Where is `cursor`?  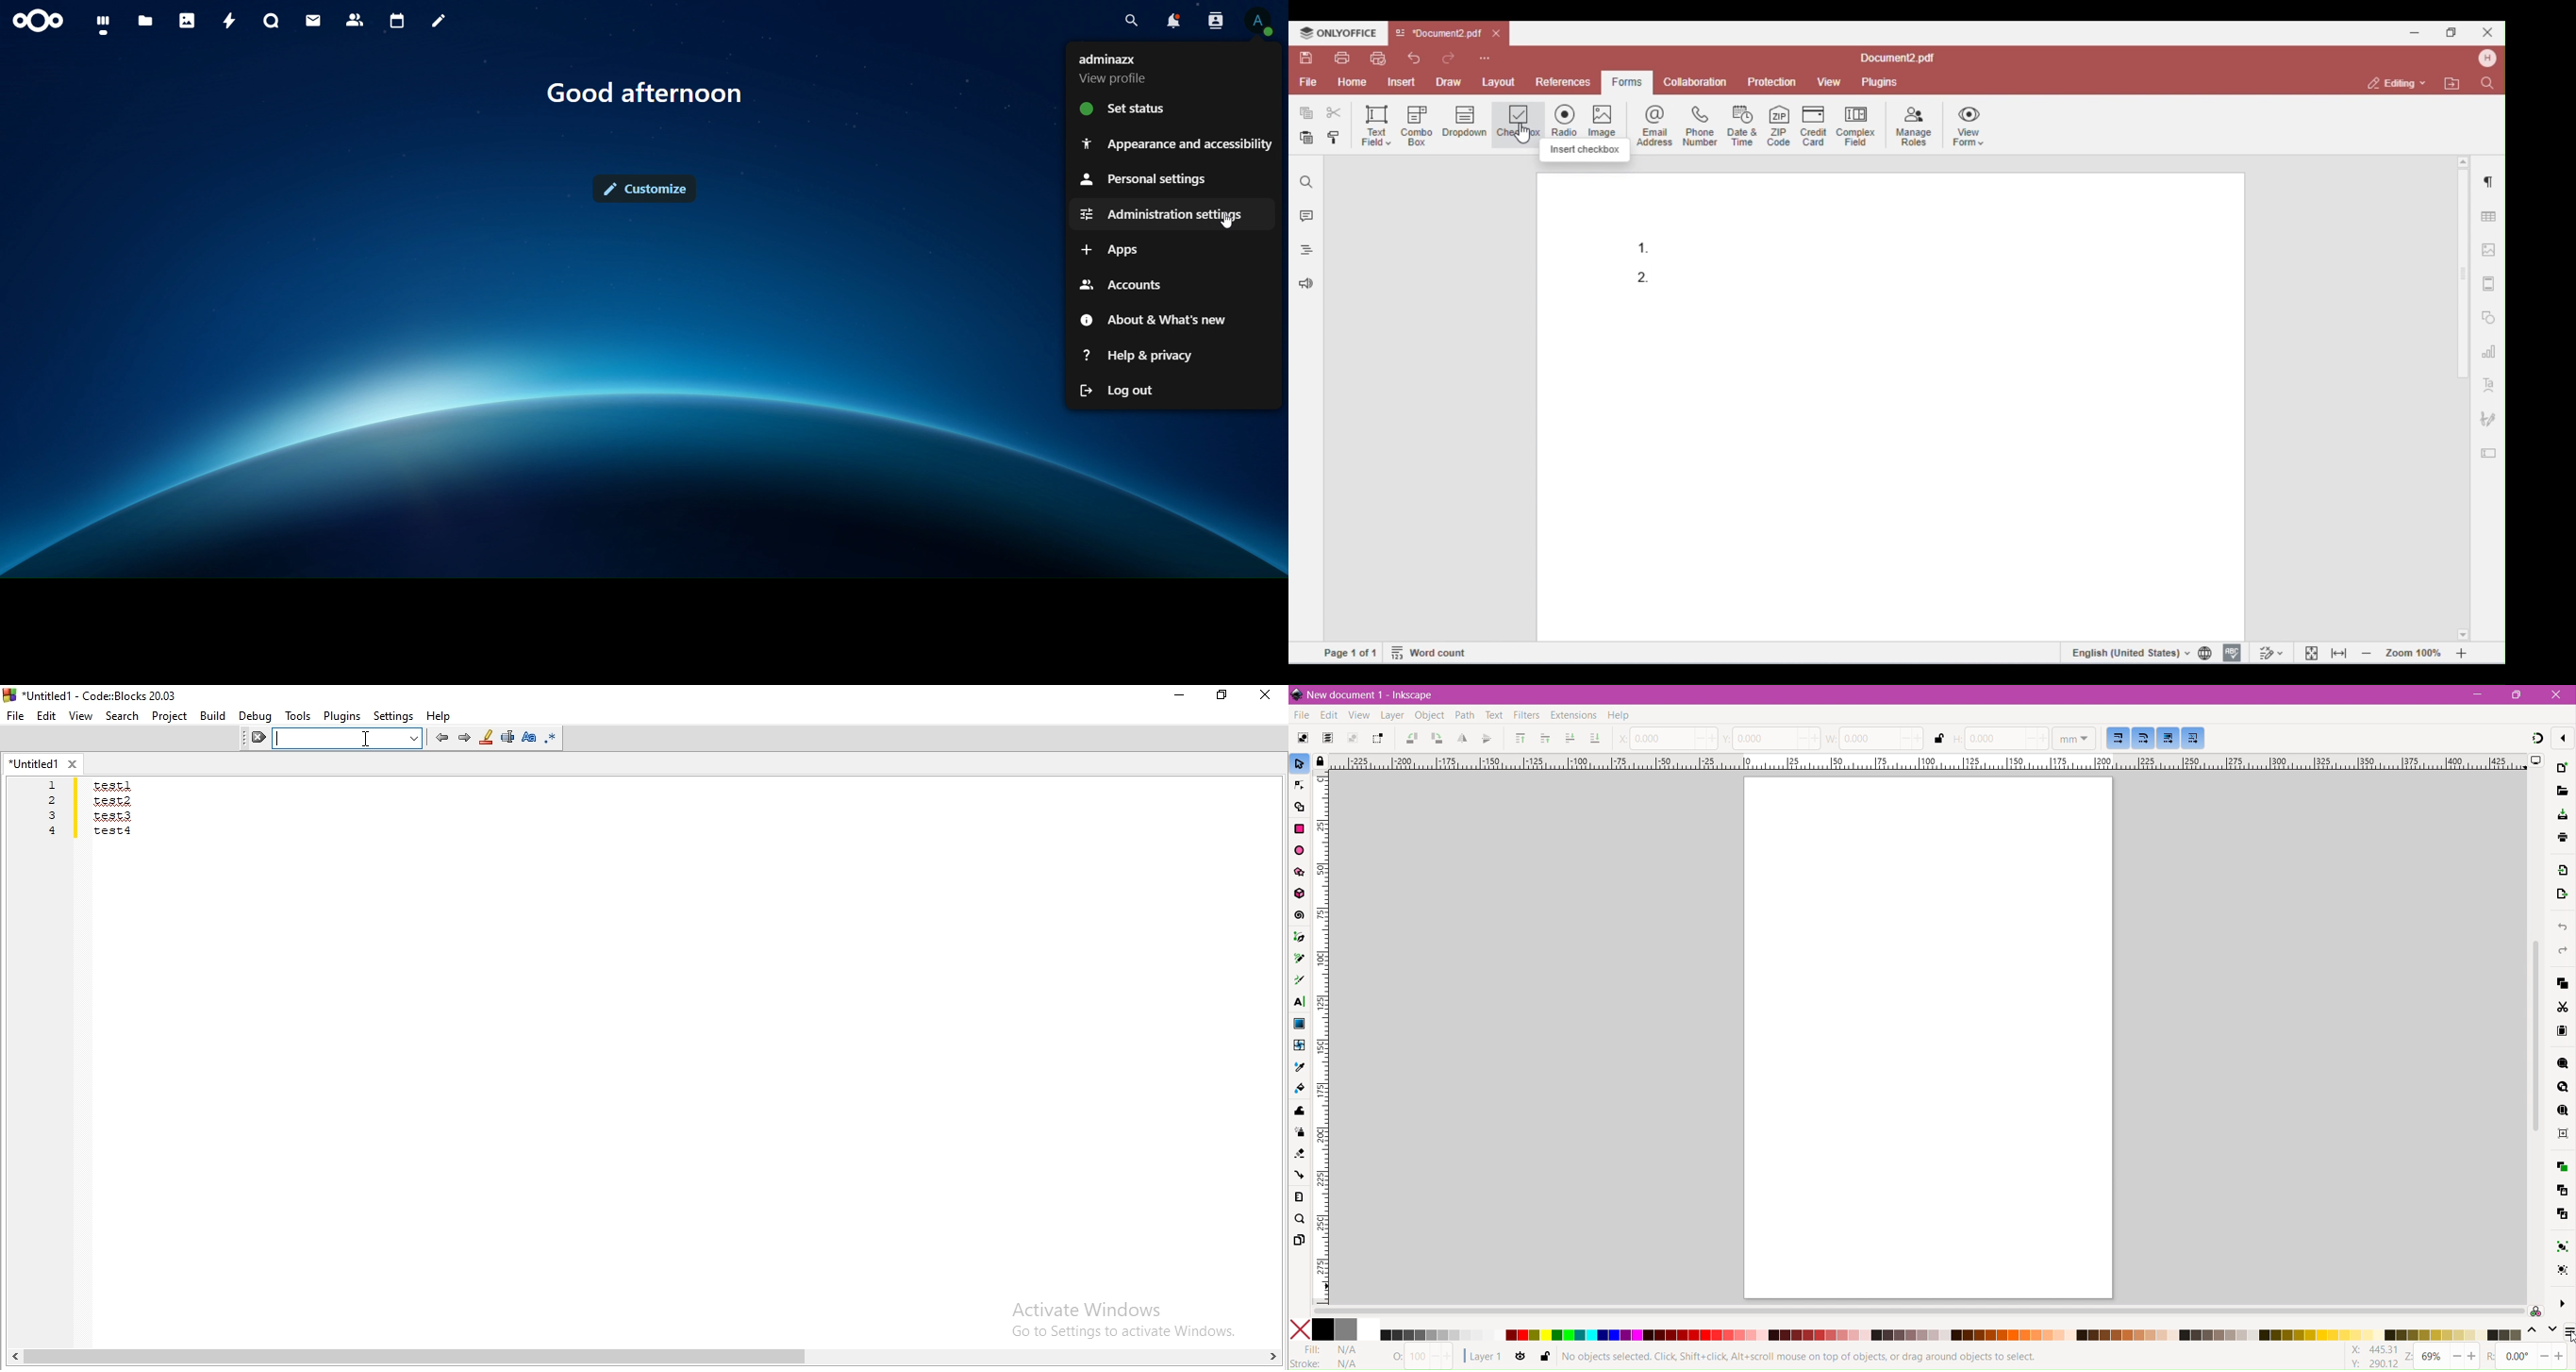
cursor is located at coordinates (367, 743).